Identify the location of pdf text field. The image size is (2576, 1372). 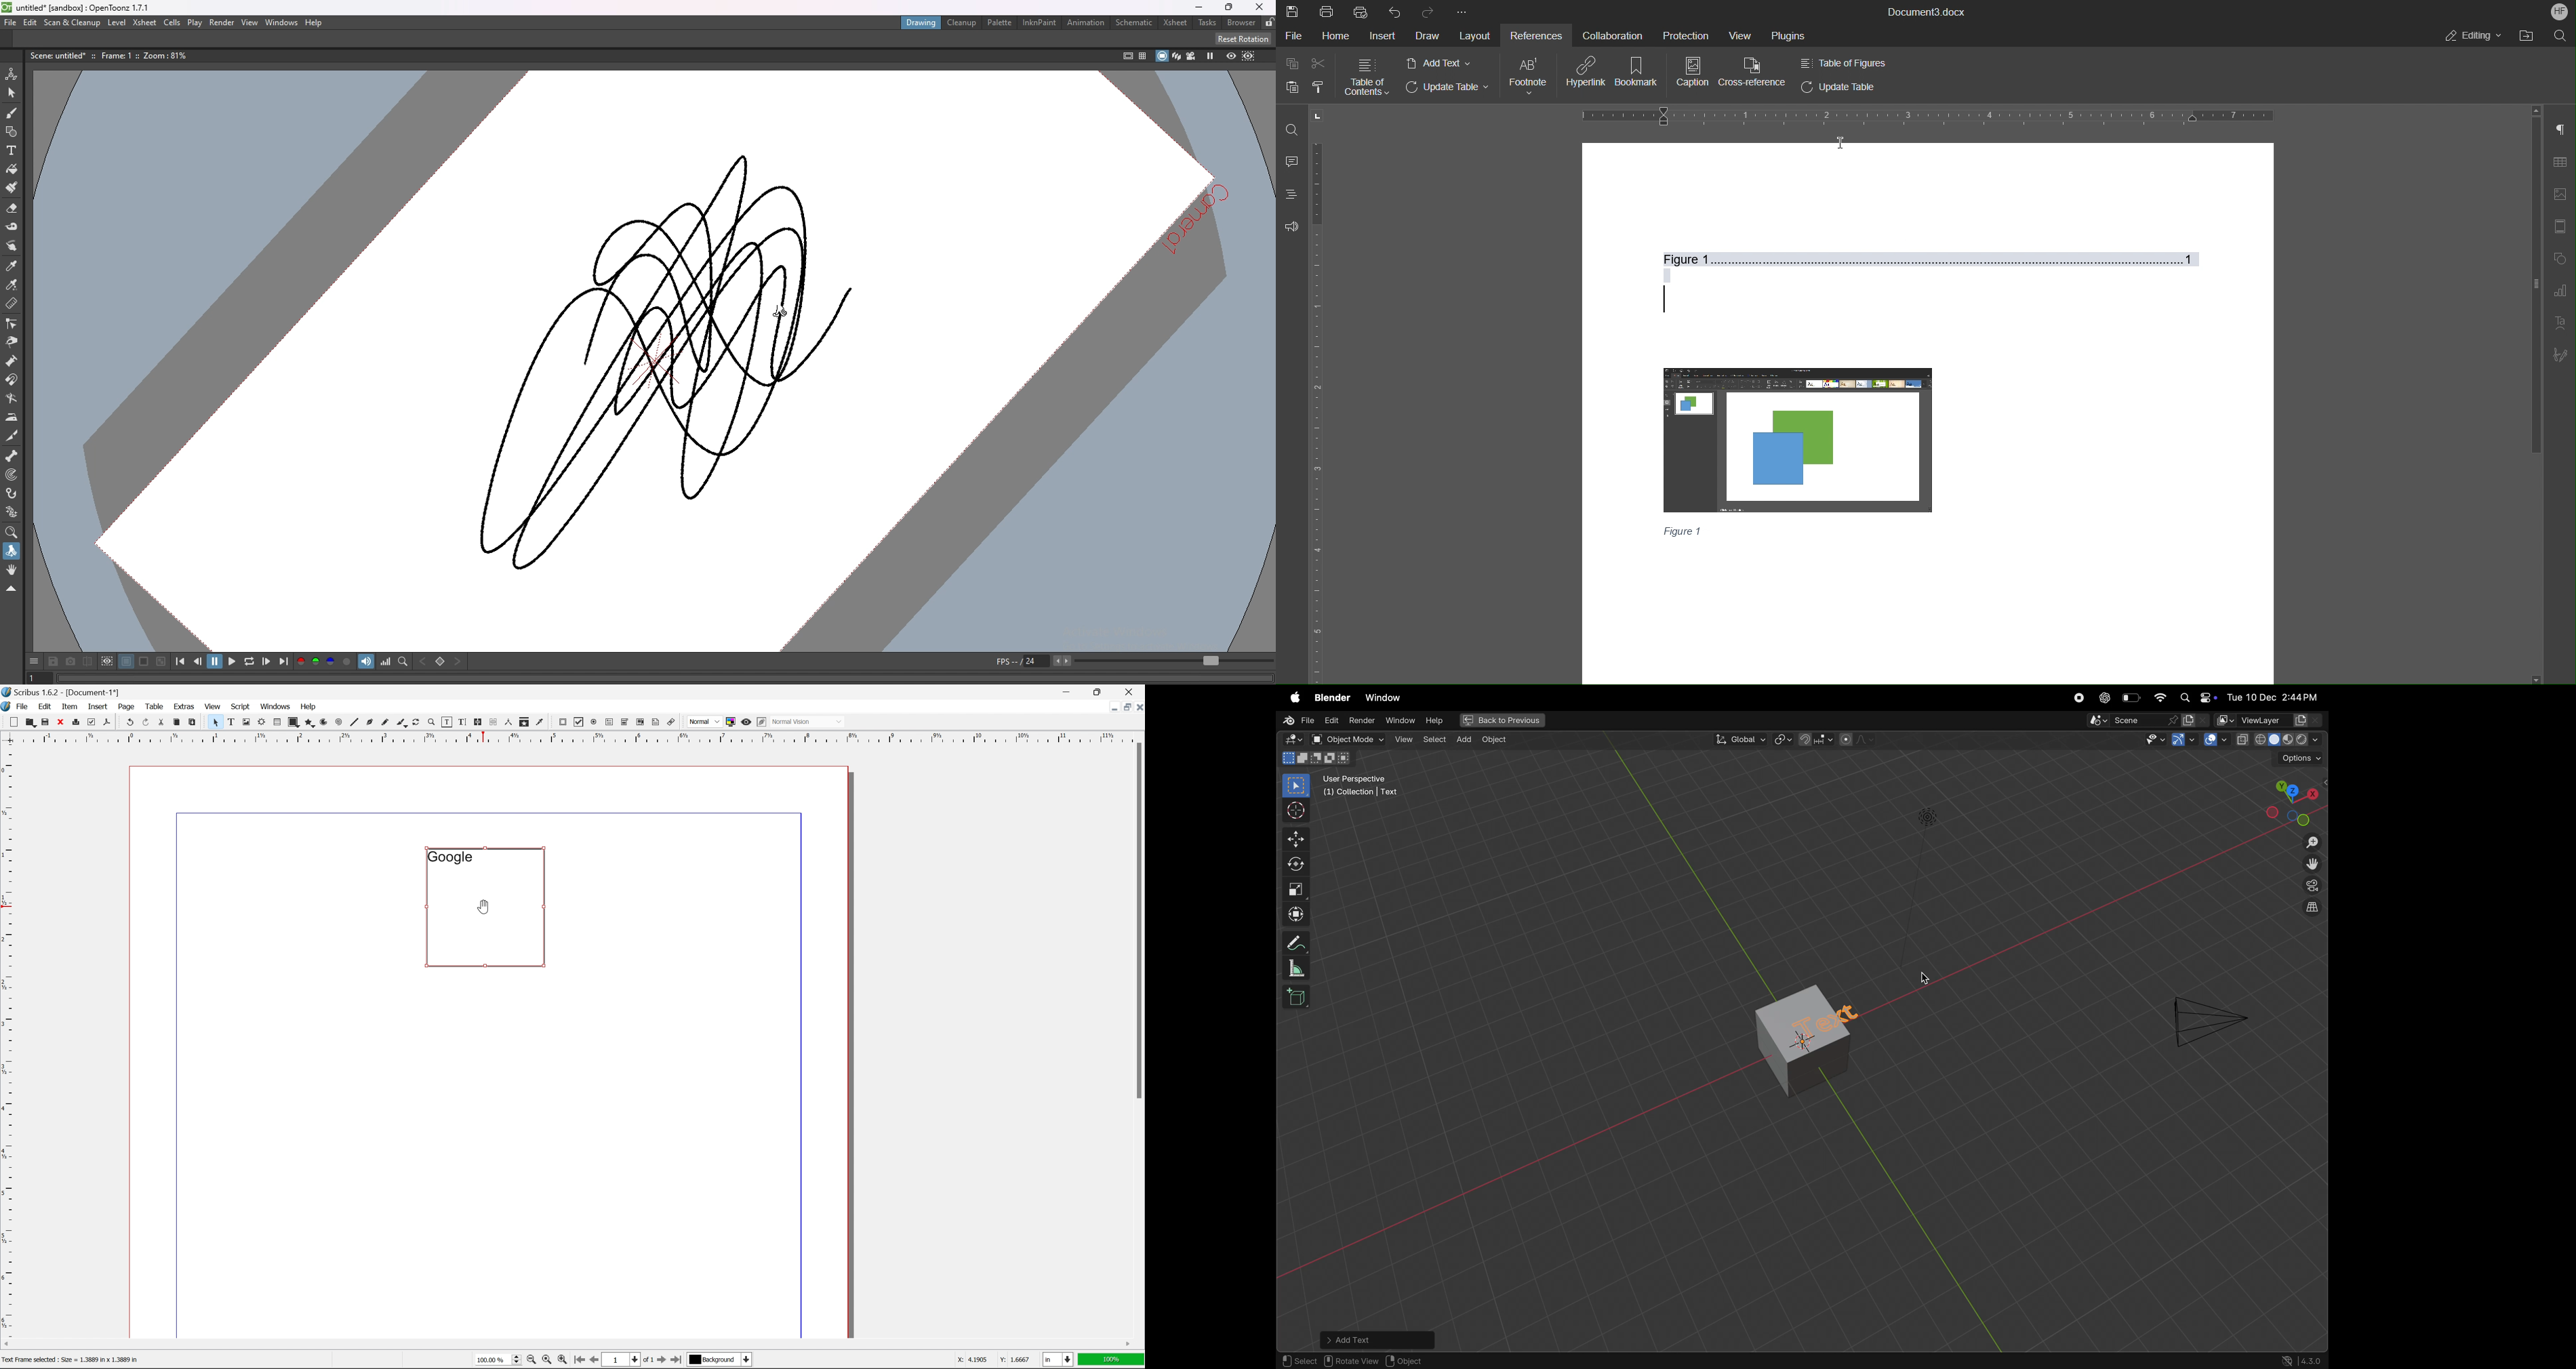
(608, 723).